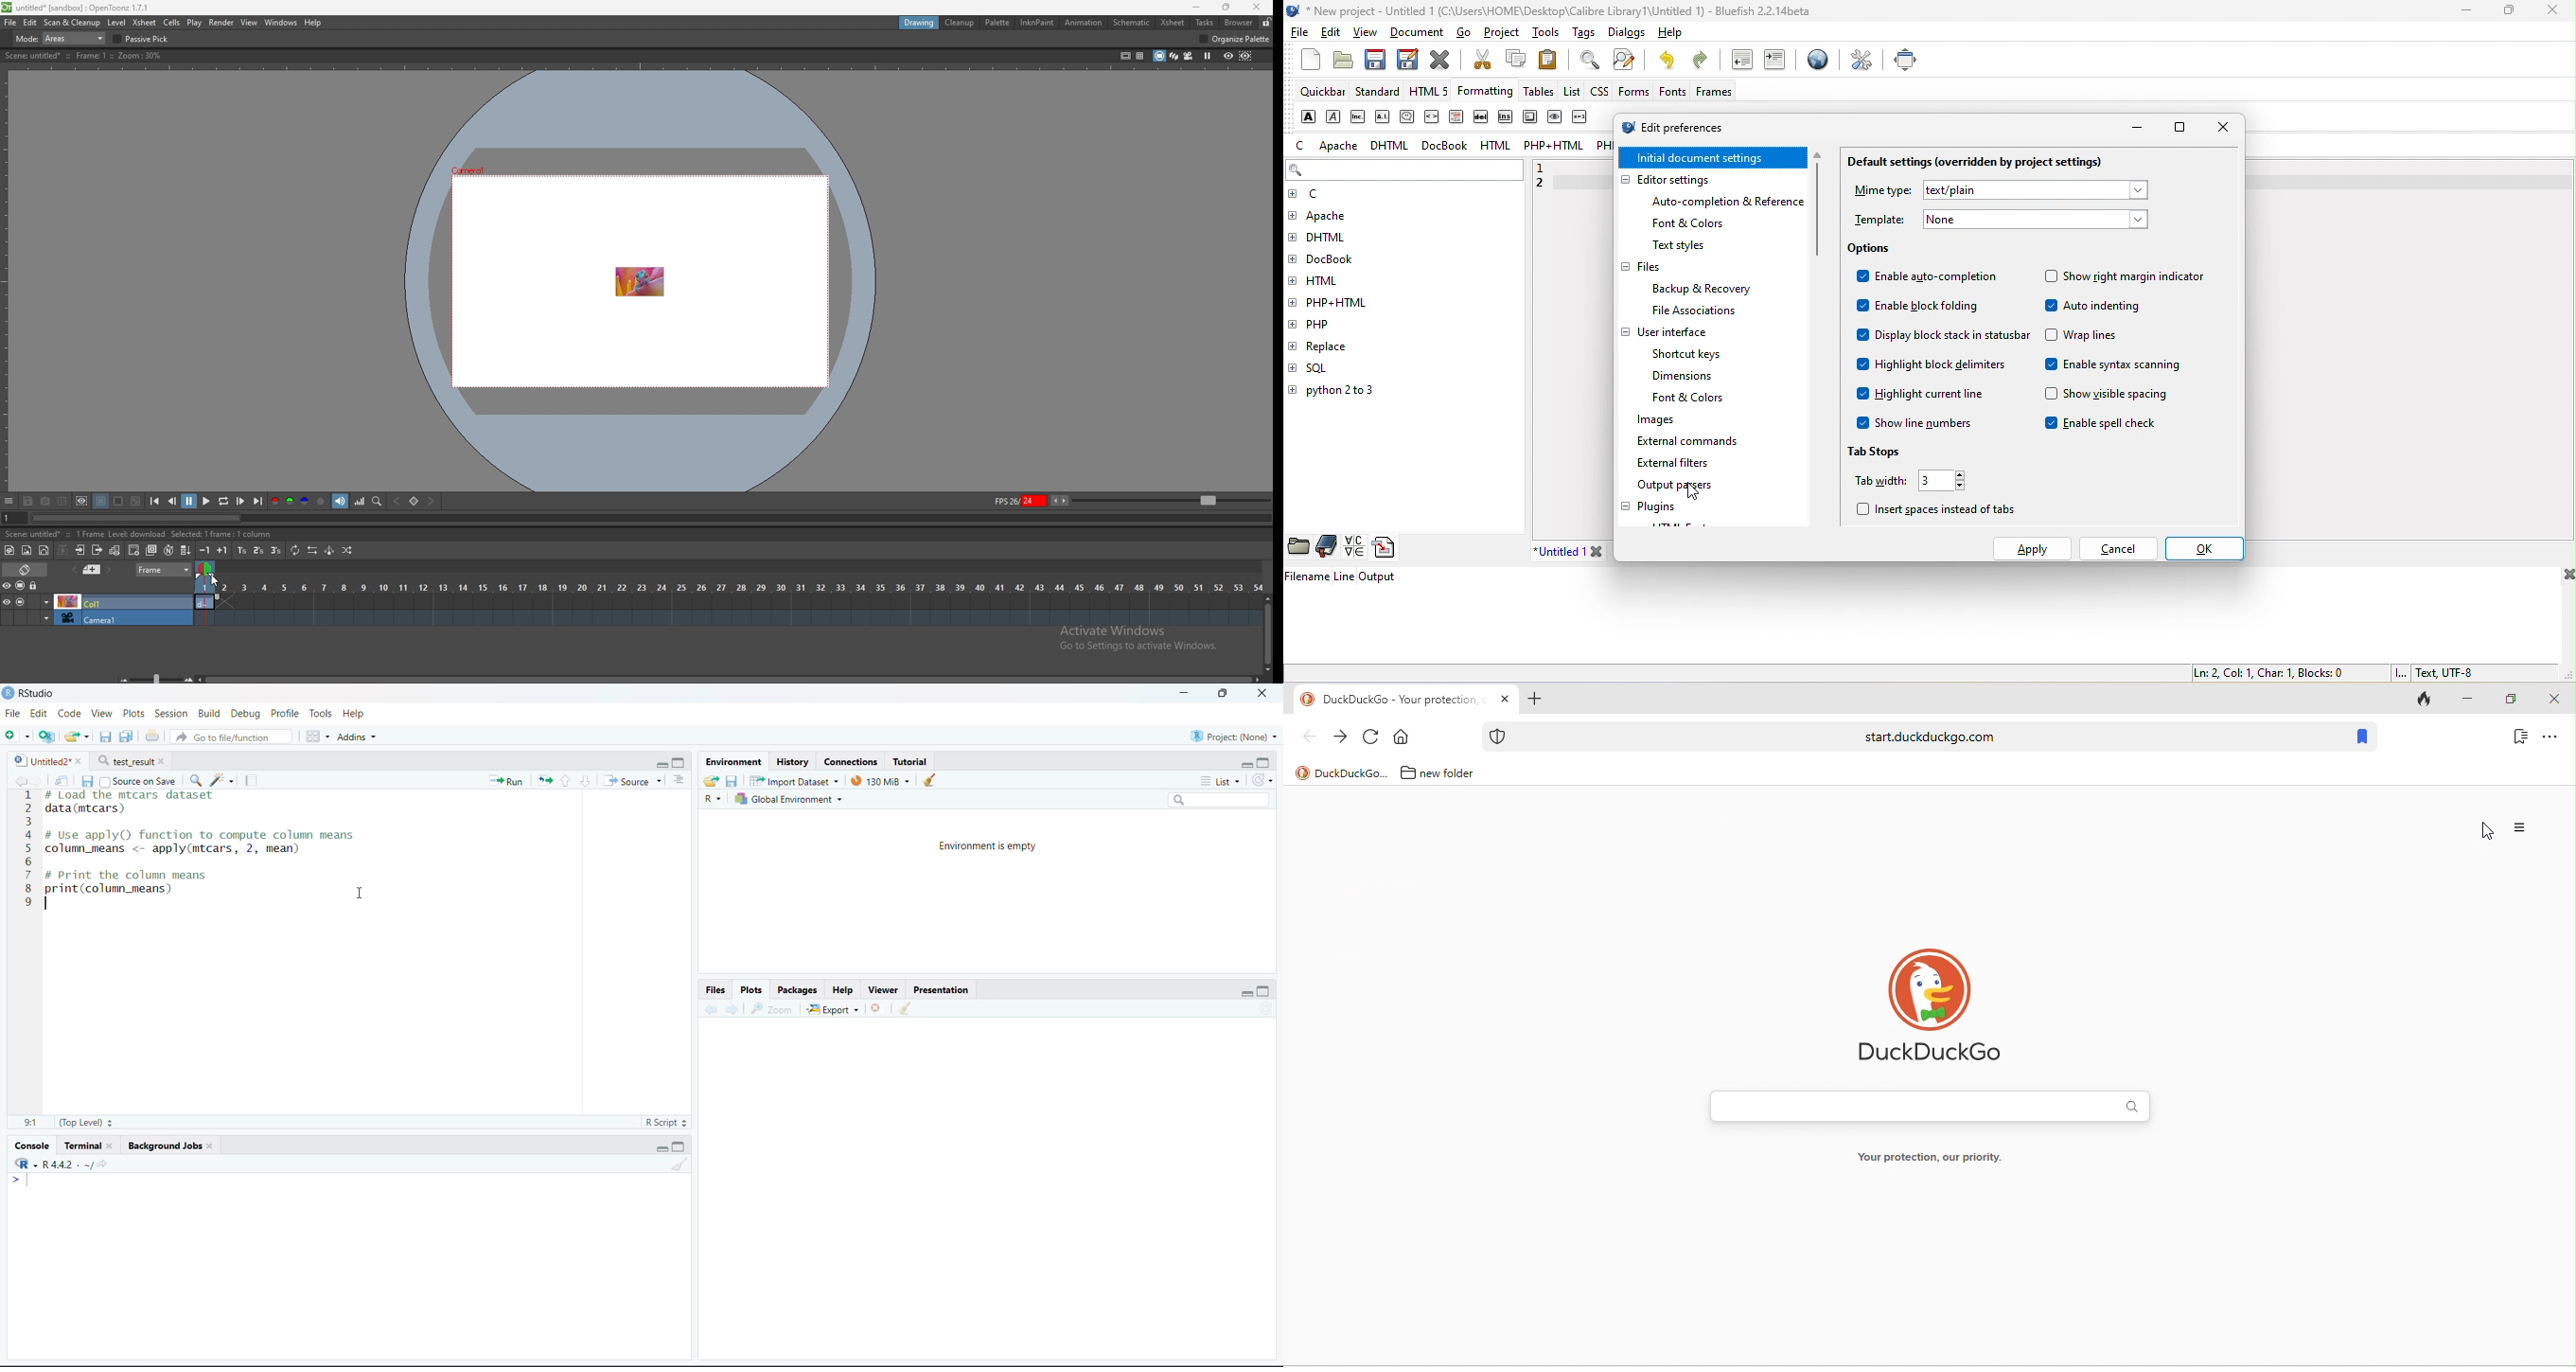  Describe the element at coordinates (66, 779) in the screenshot. I see `Show in new window` at that location.